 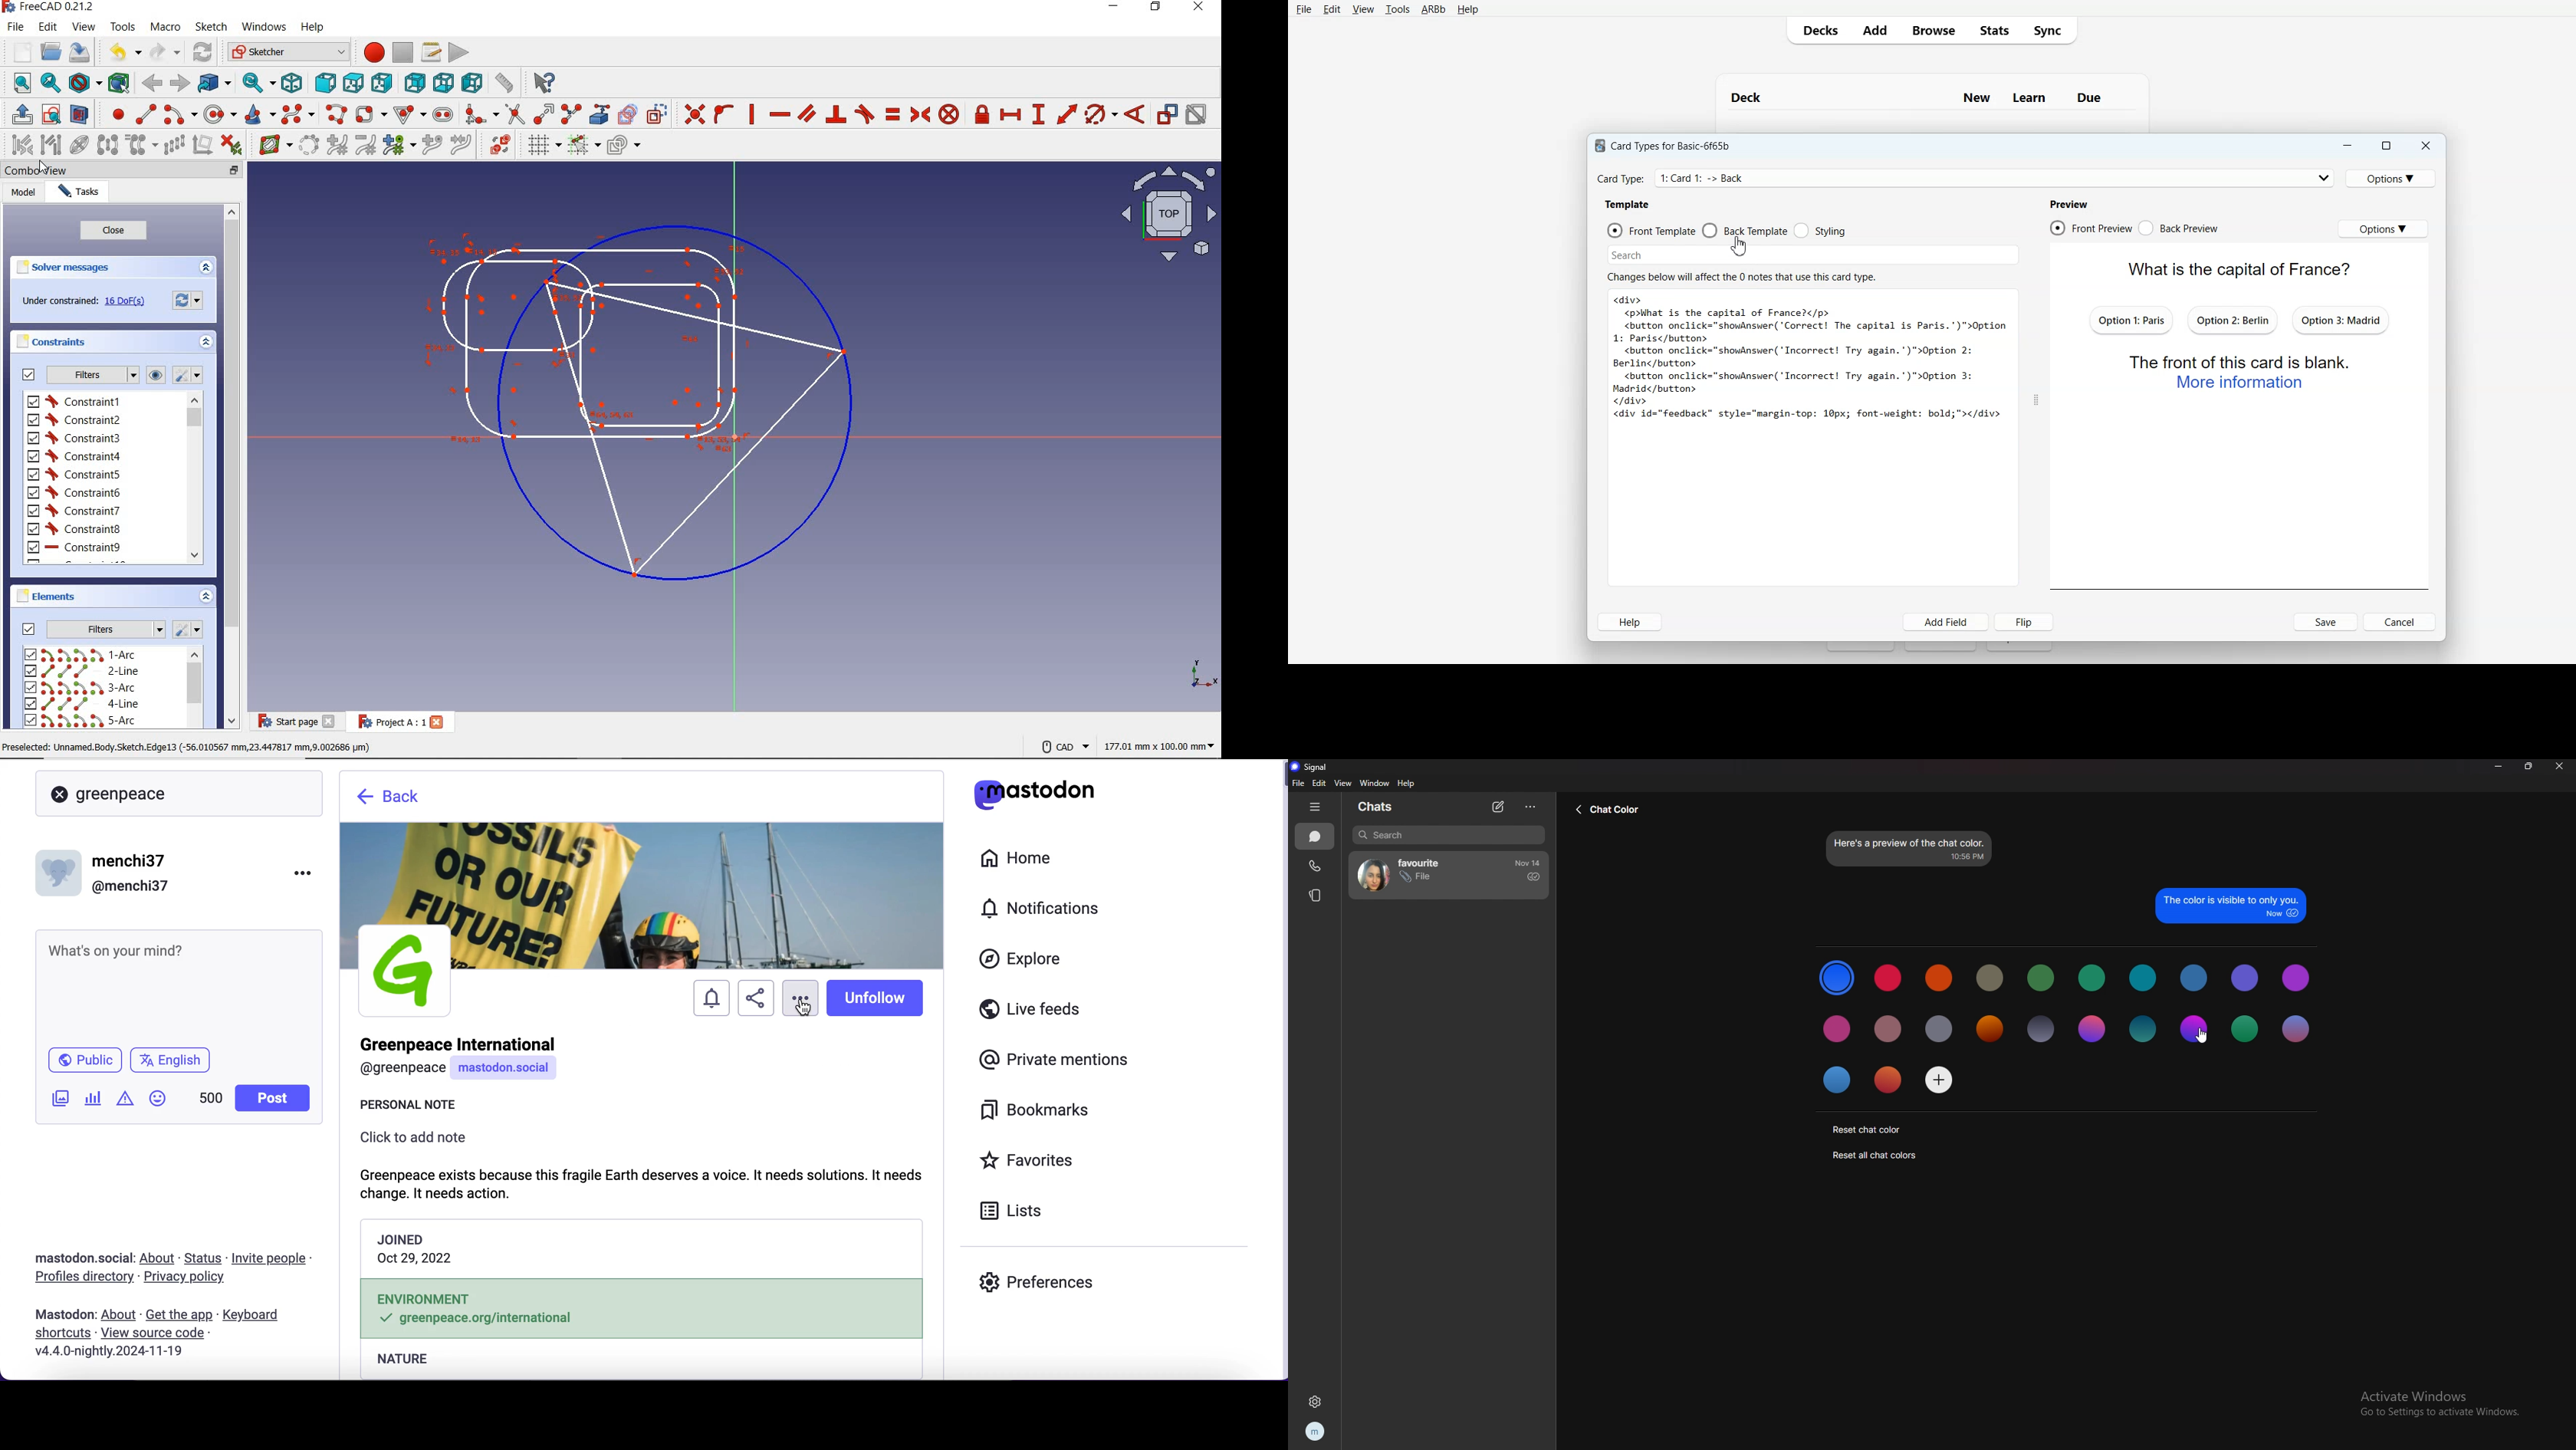 What do you see at coordinates (2092, 979) in the screenshot?
I see `color` at bounding box center [2092, 979].